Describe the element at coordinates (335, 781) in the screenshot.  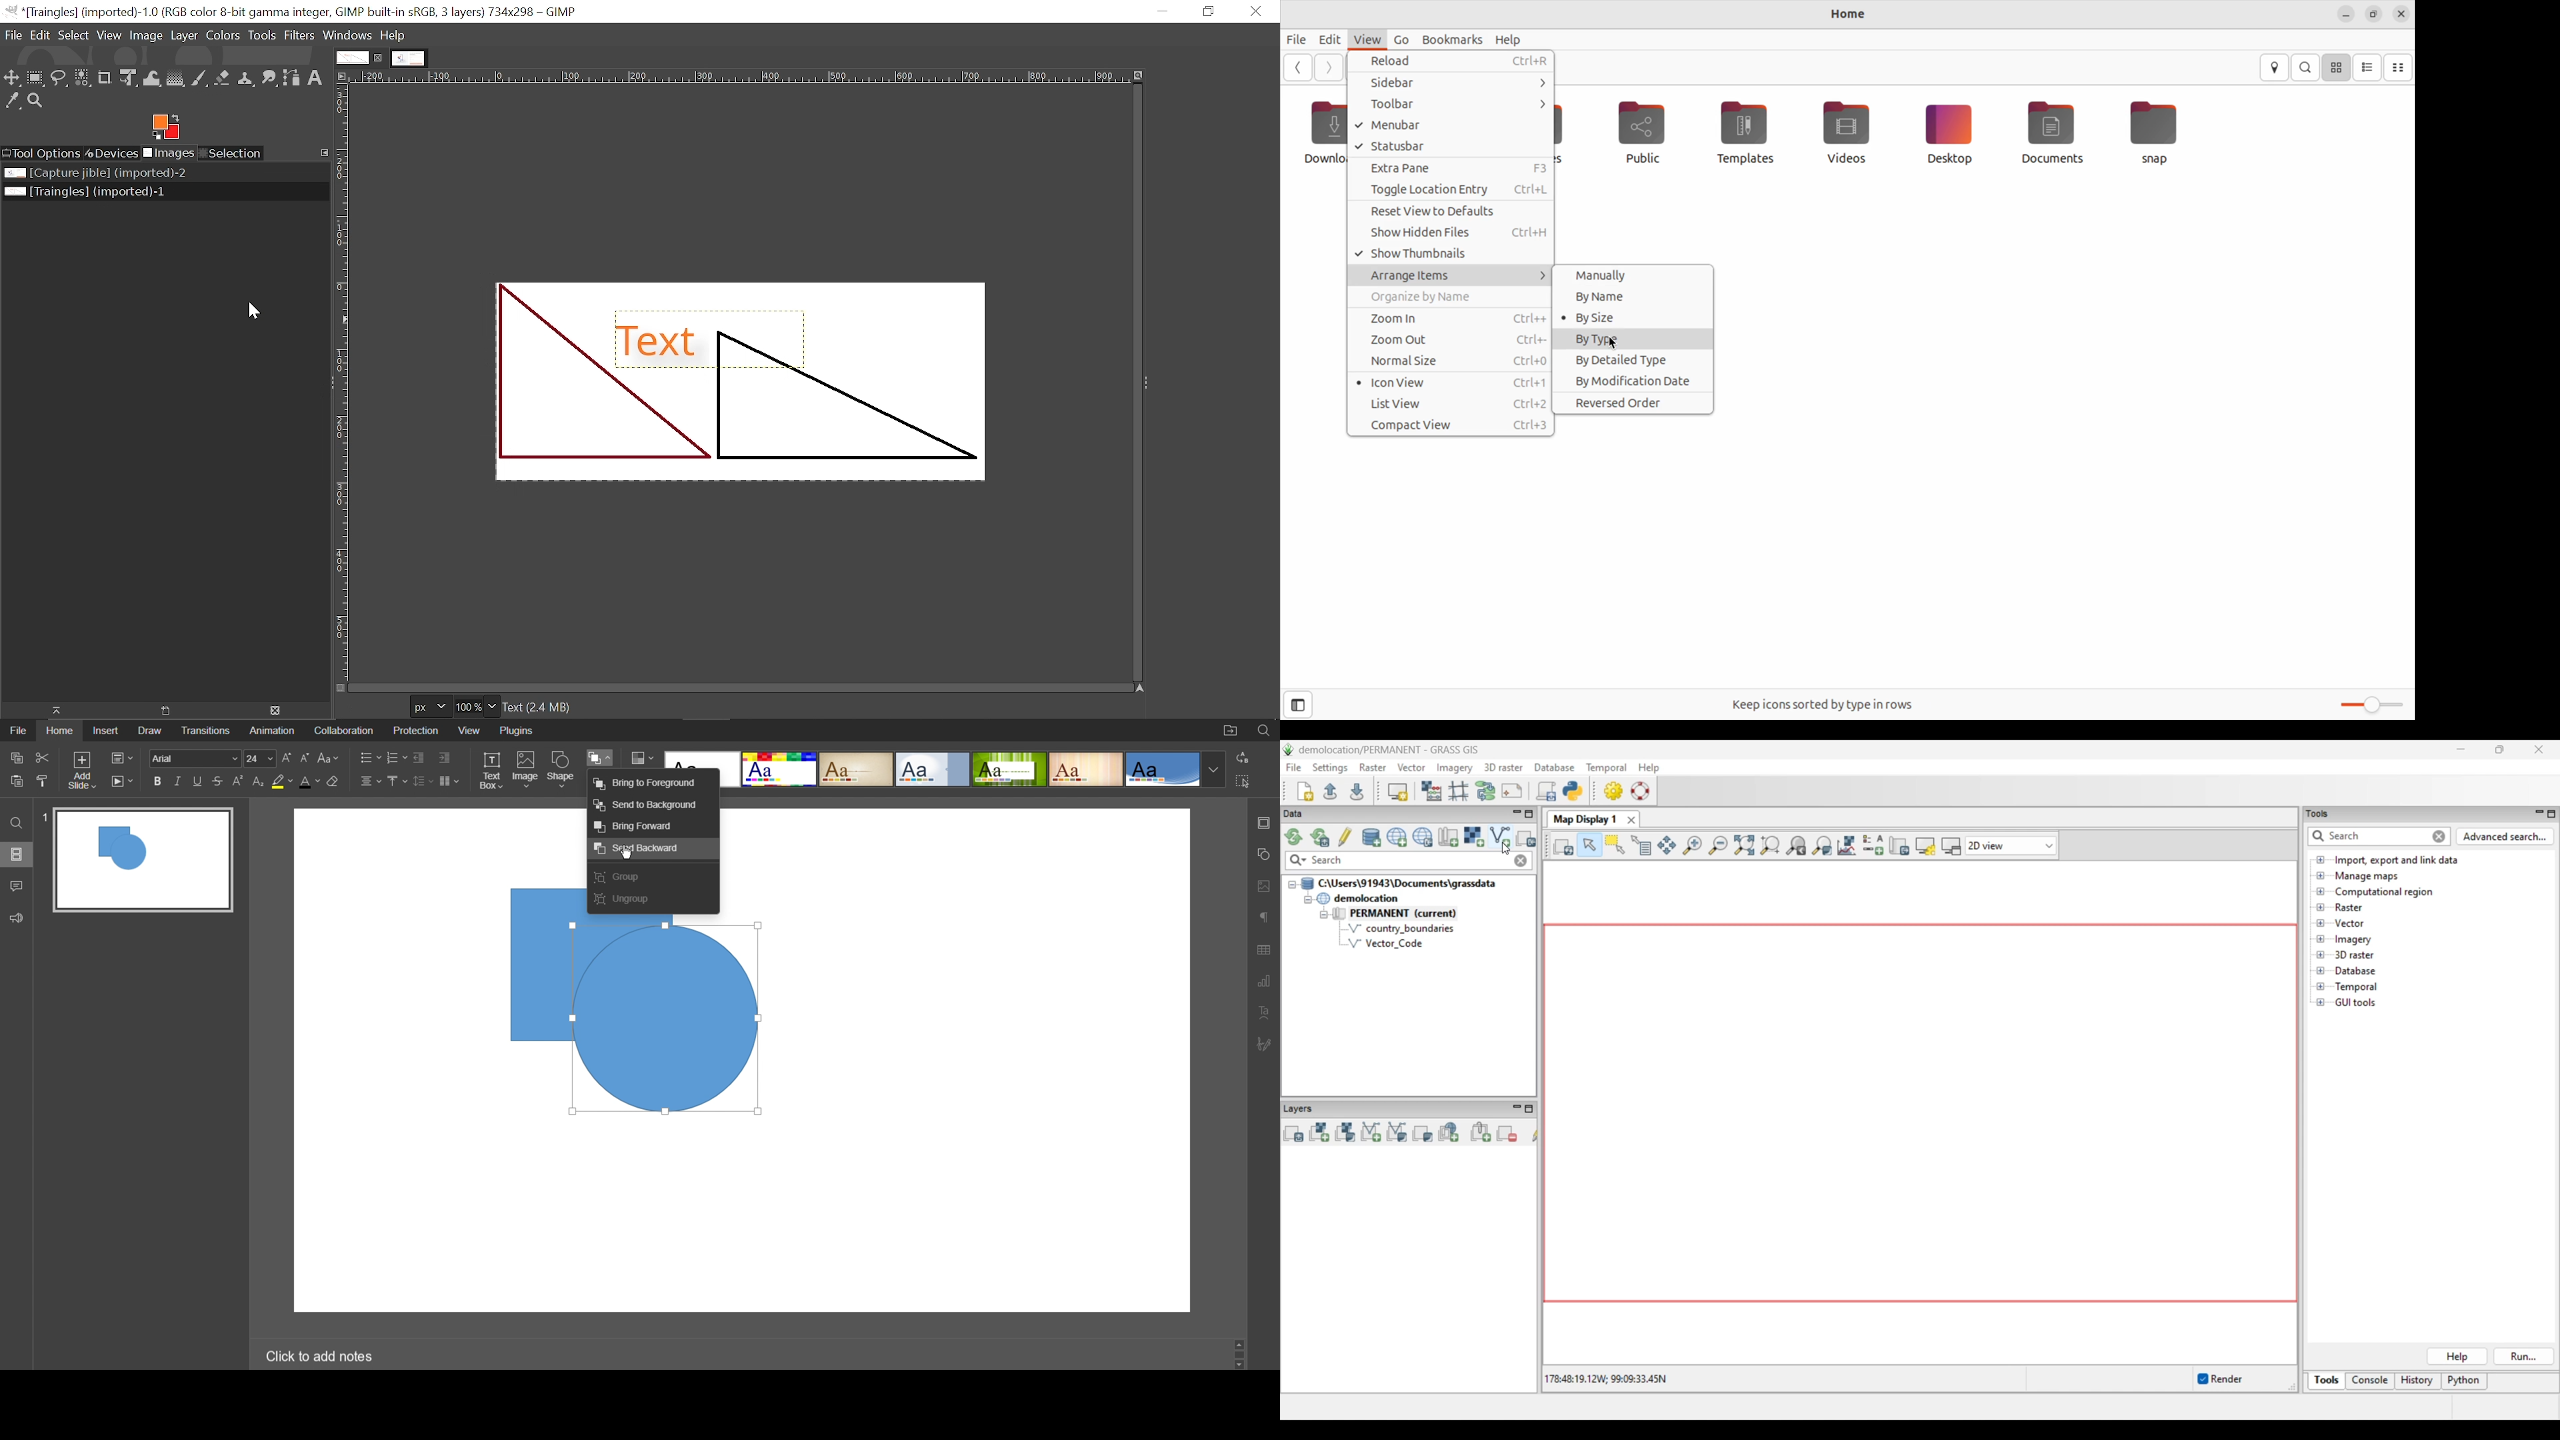
I see `Erase` at that location.